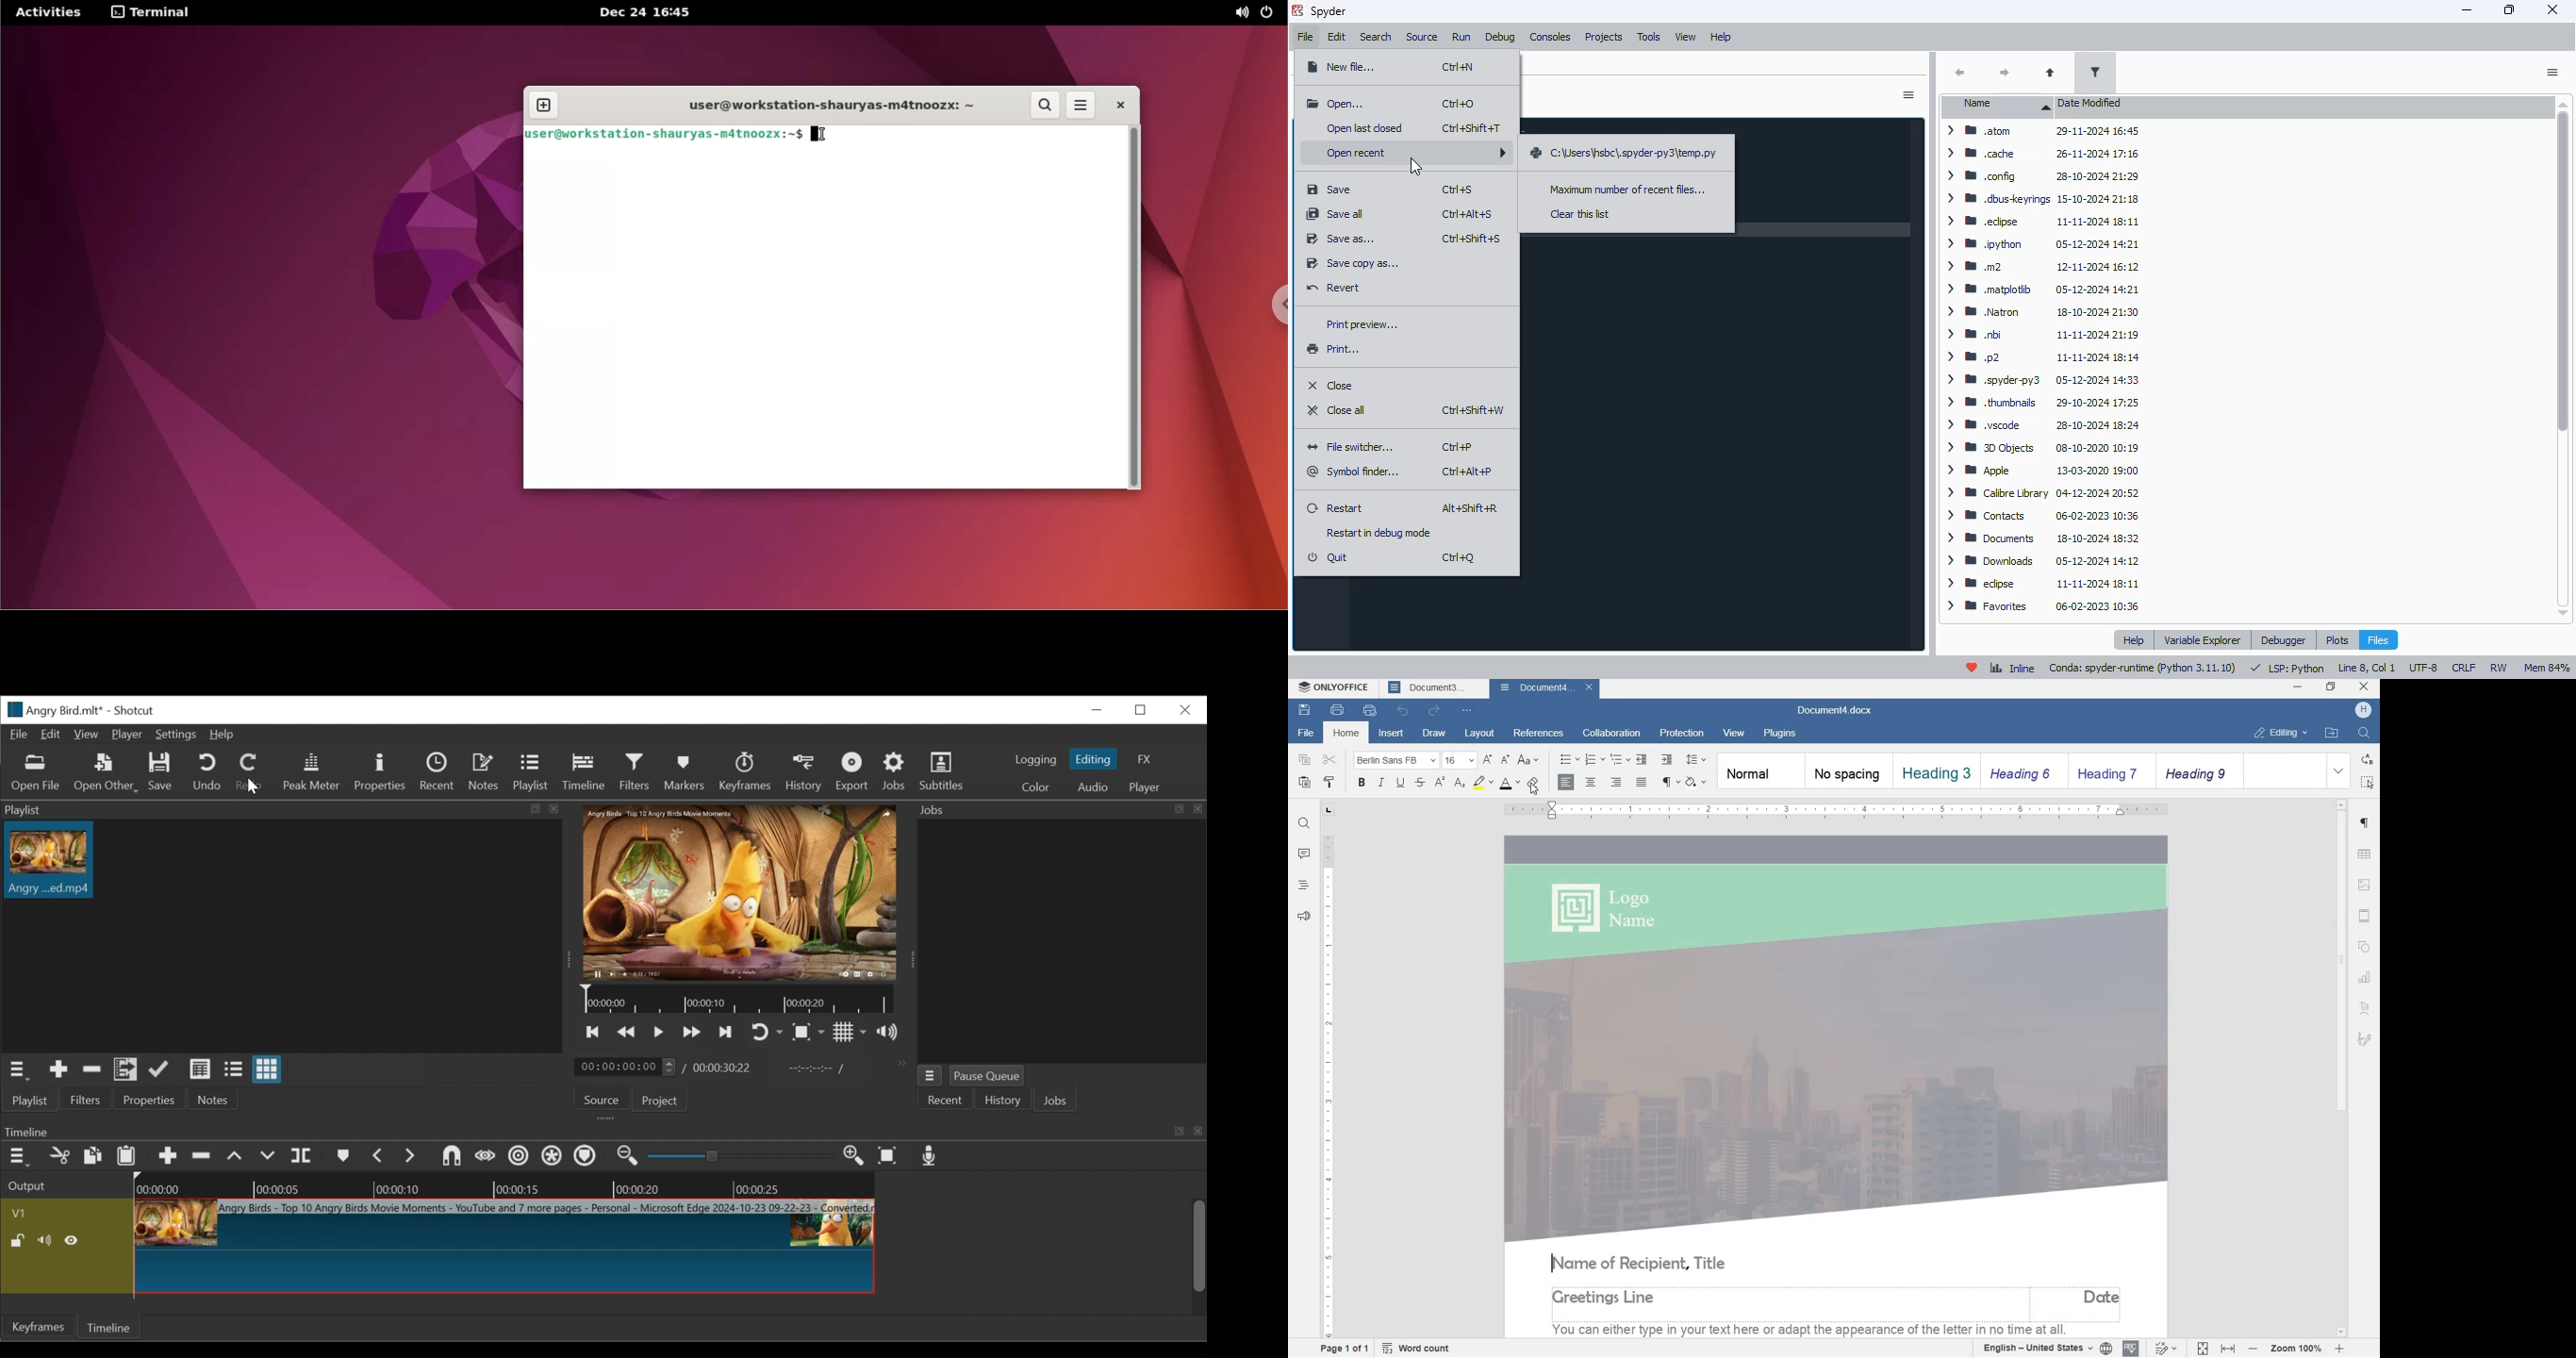 The width and height of the screenshot is (2576, 1372). What do you see at coordinates (1352, 264) in the screenshot?
I see `save copy as` at bounding box center [1352, 264].